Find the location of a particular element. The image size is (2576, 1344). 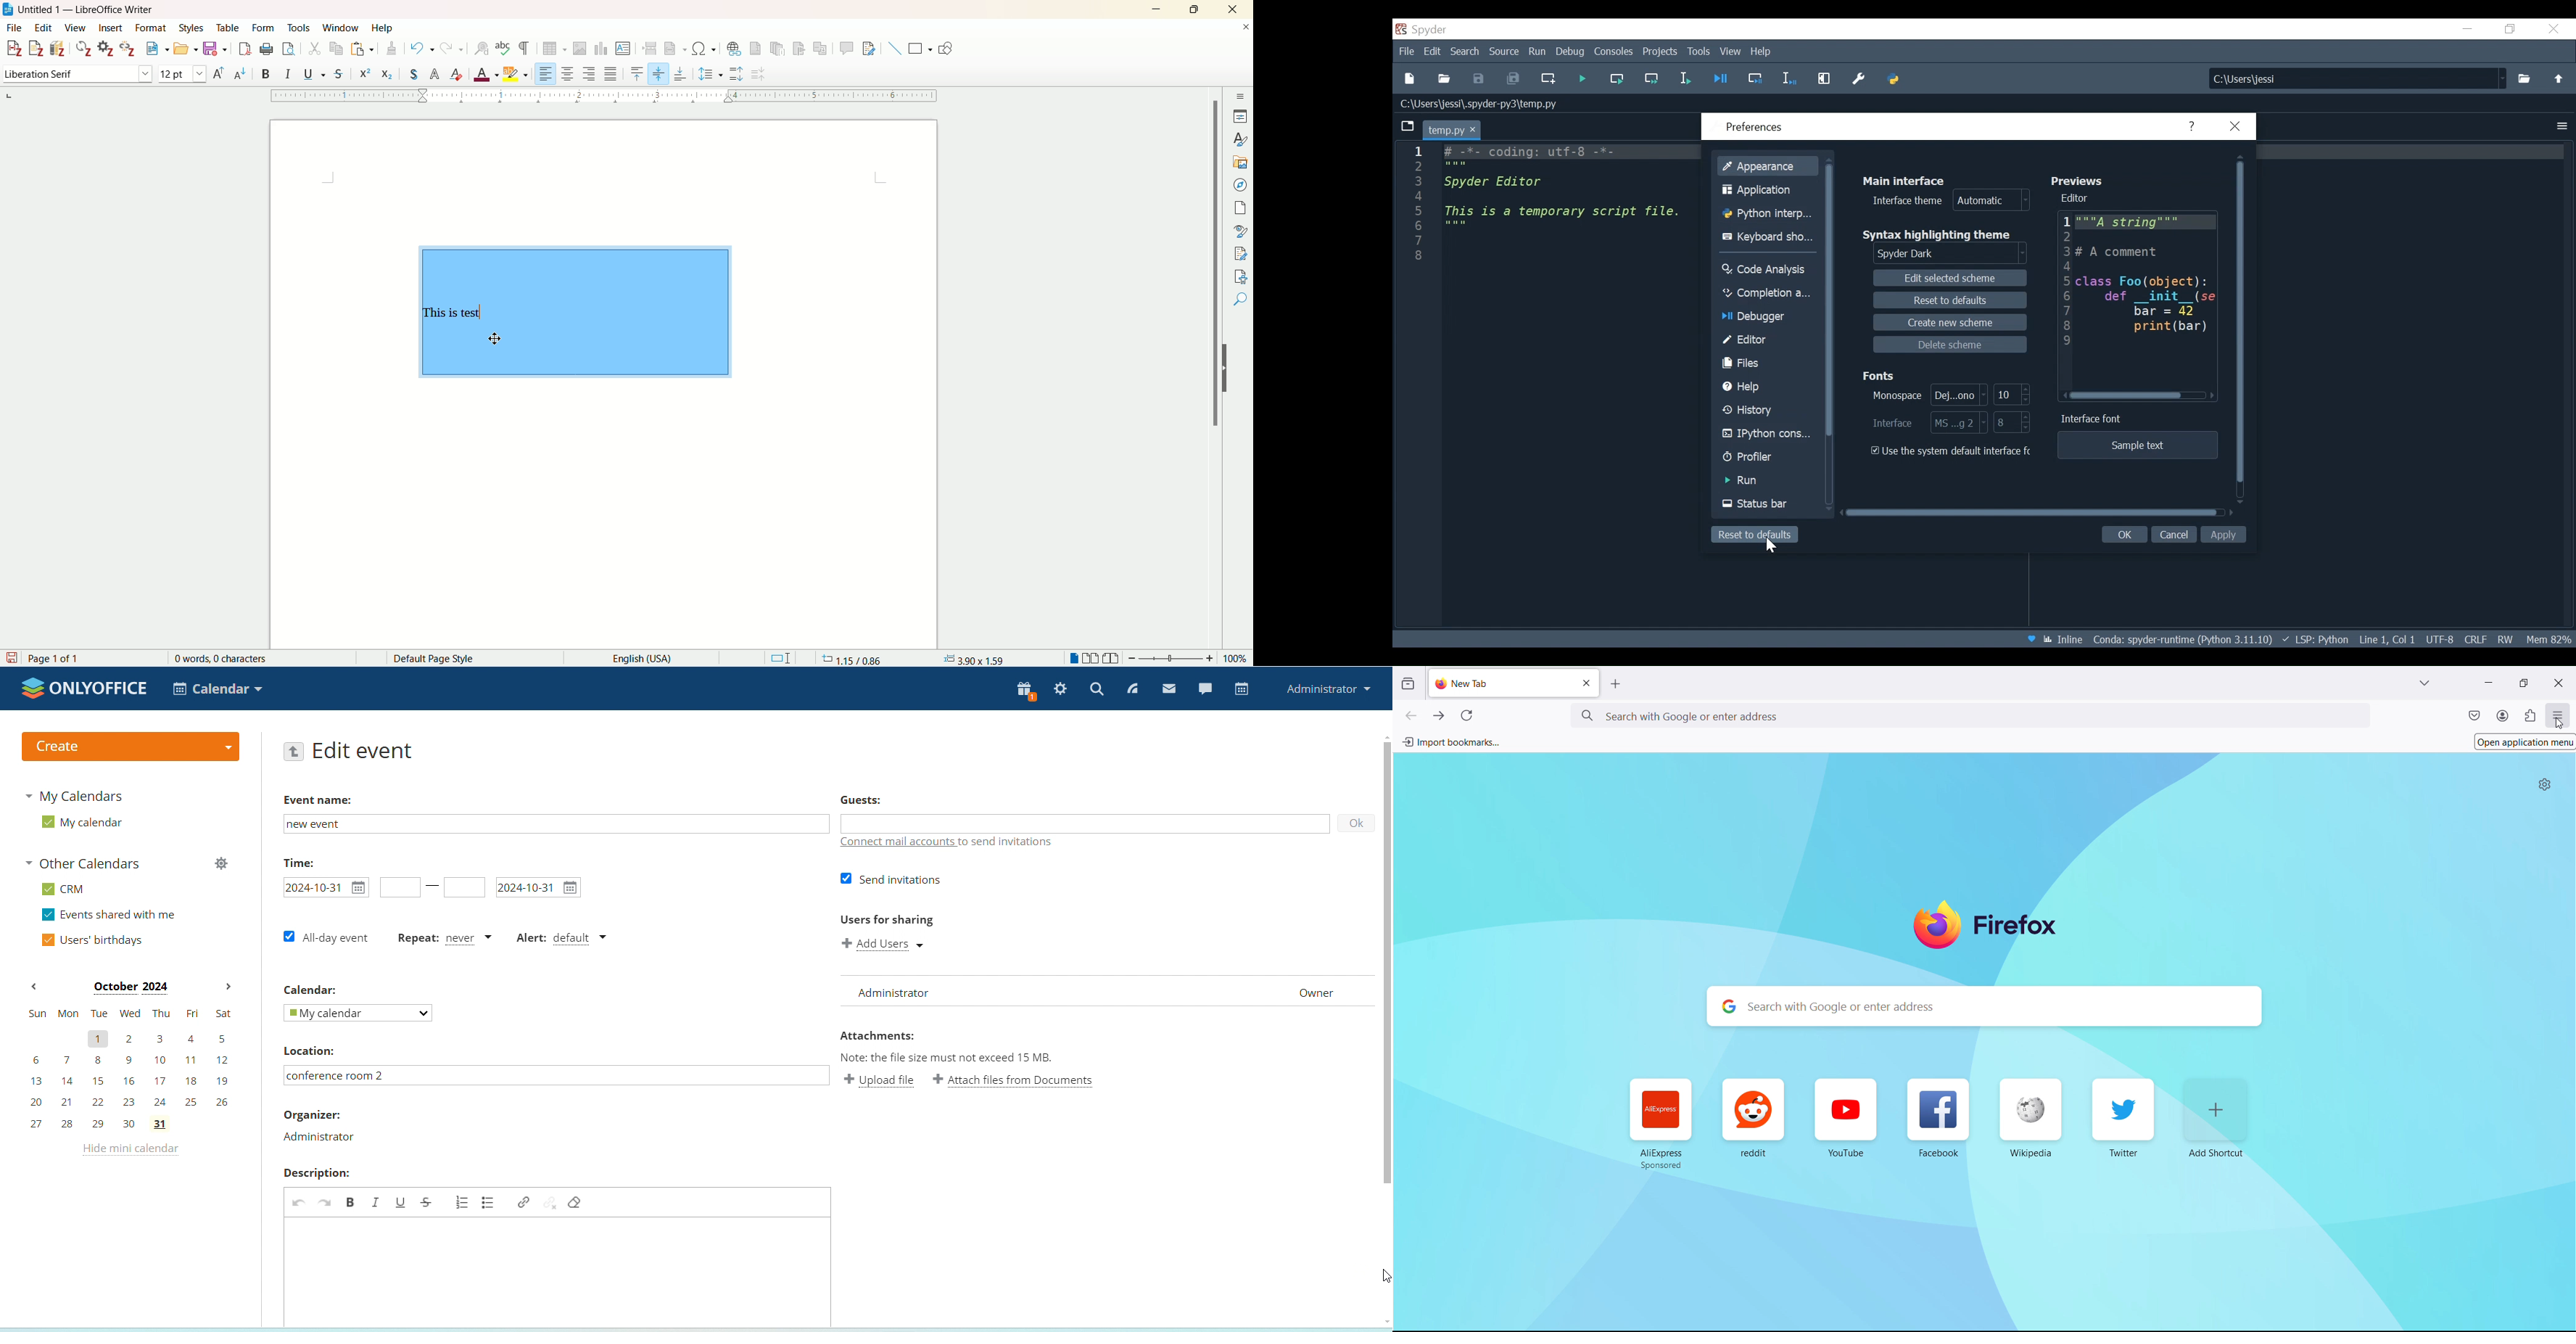

Debugger is located at coordinates (1768, 318).